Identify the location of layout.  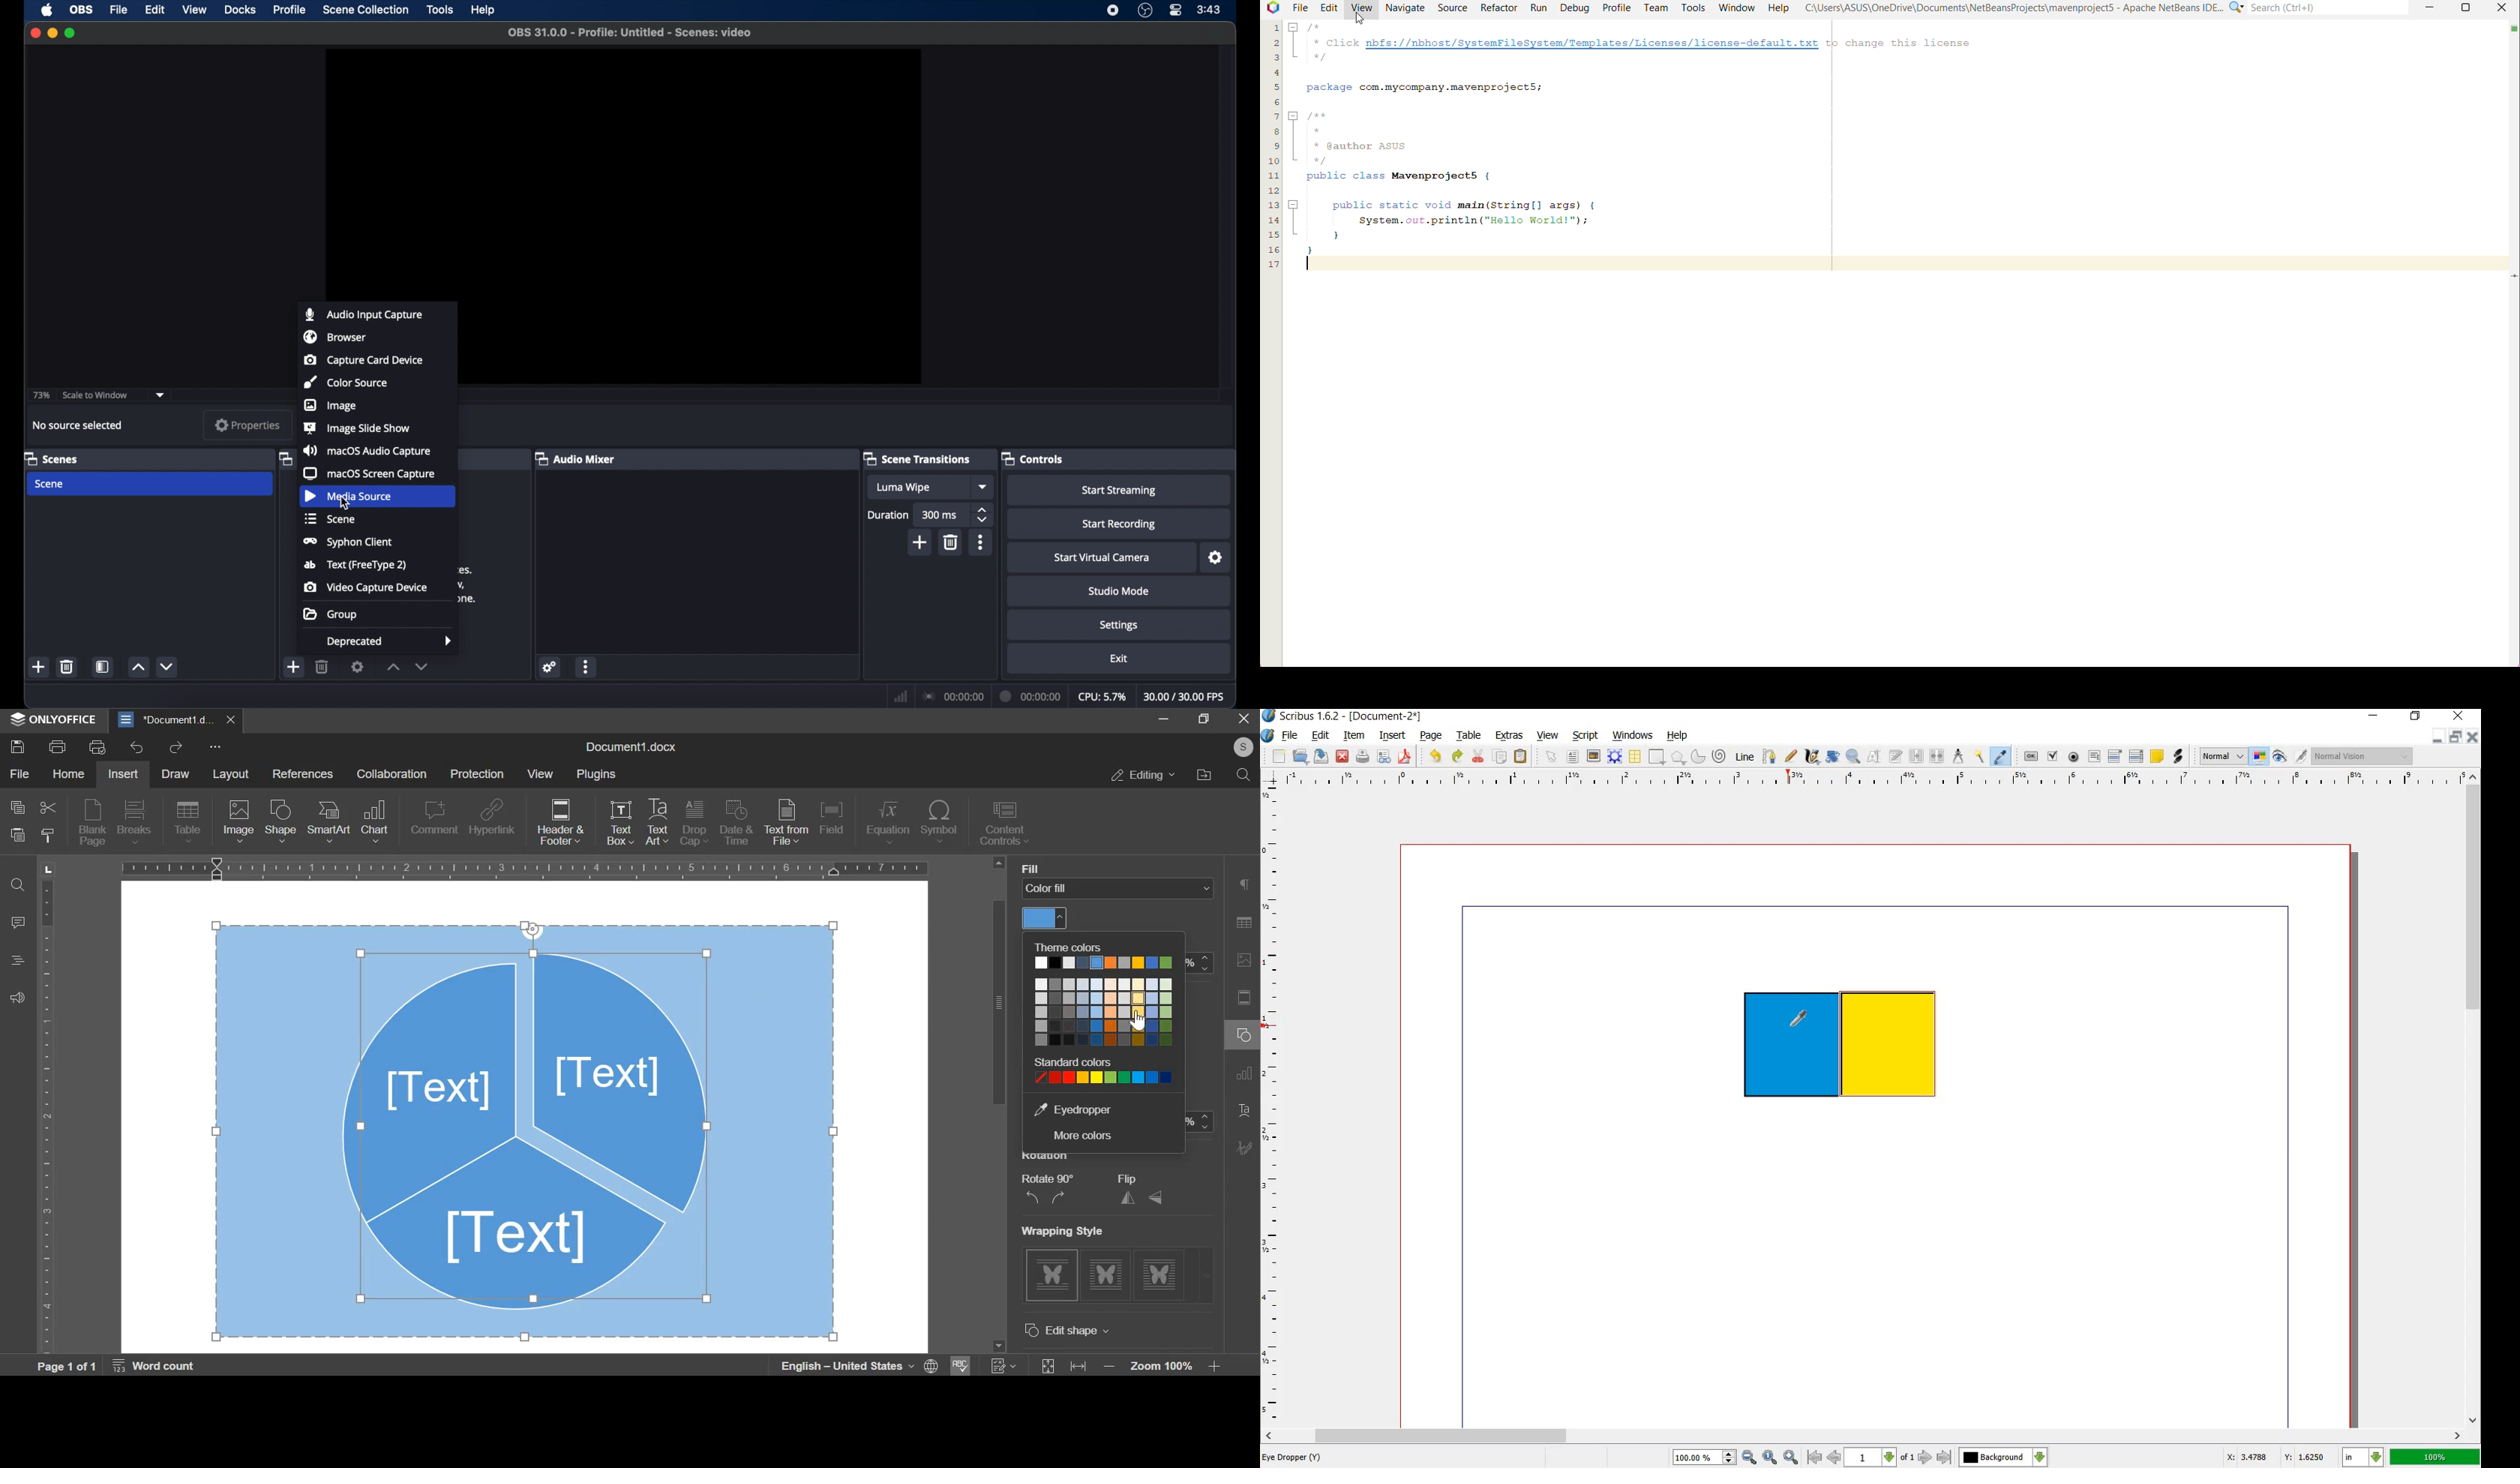
(237, 775).